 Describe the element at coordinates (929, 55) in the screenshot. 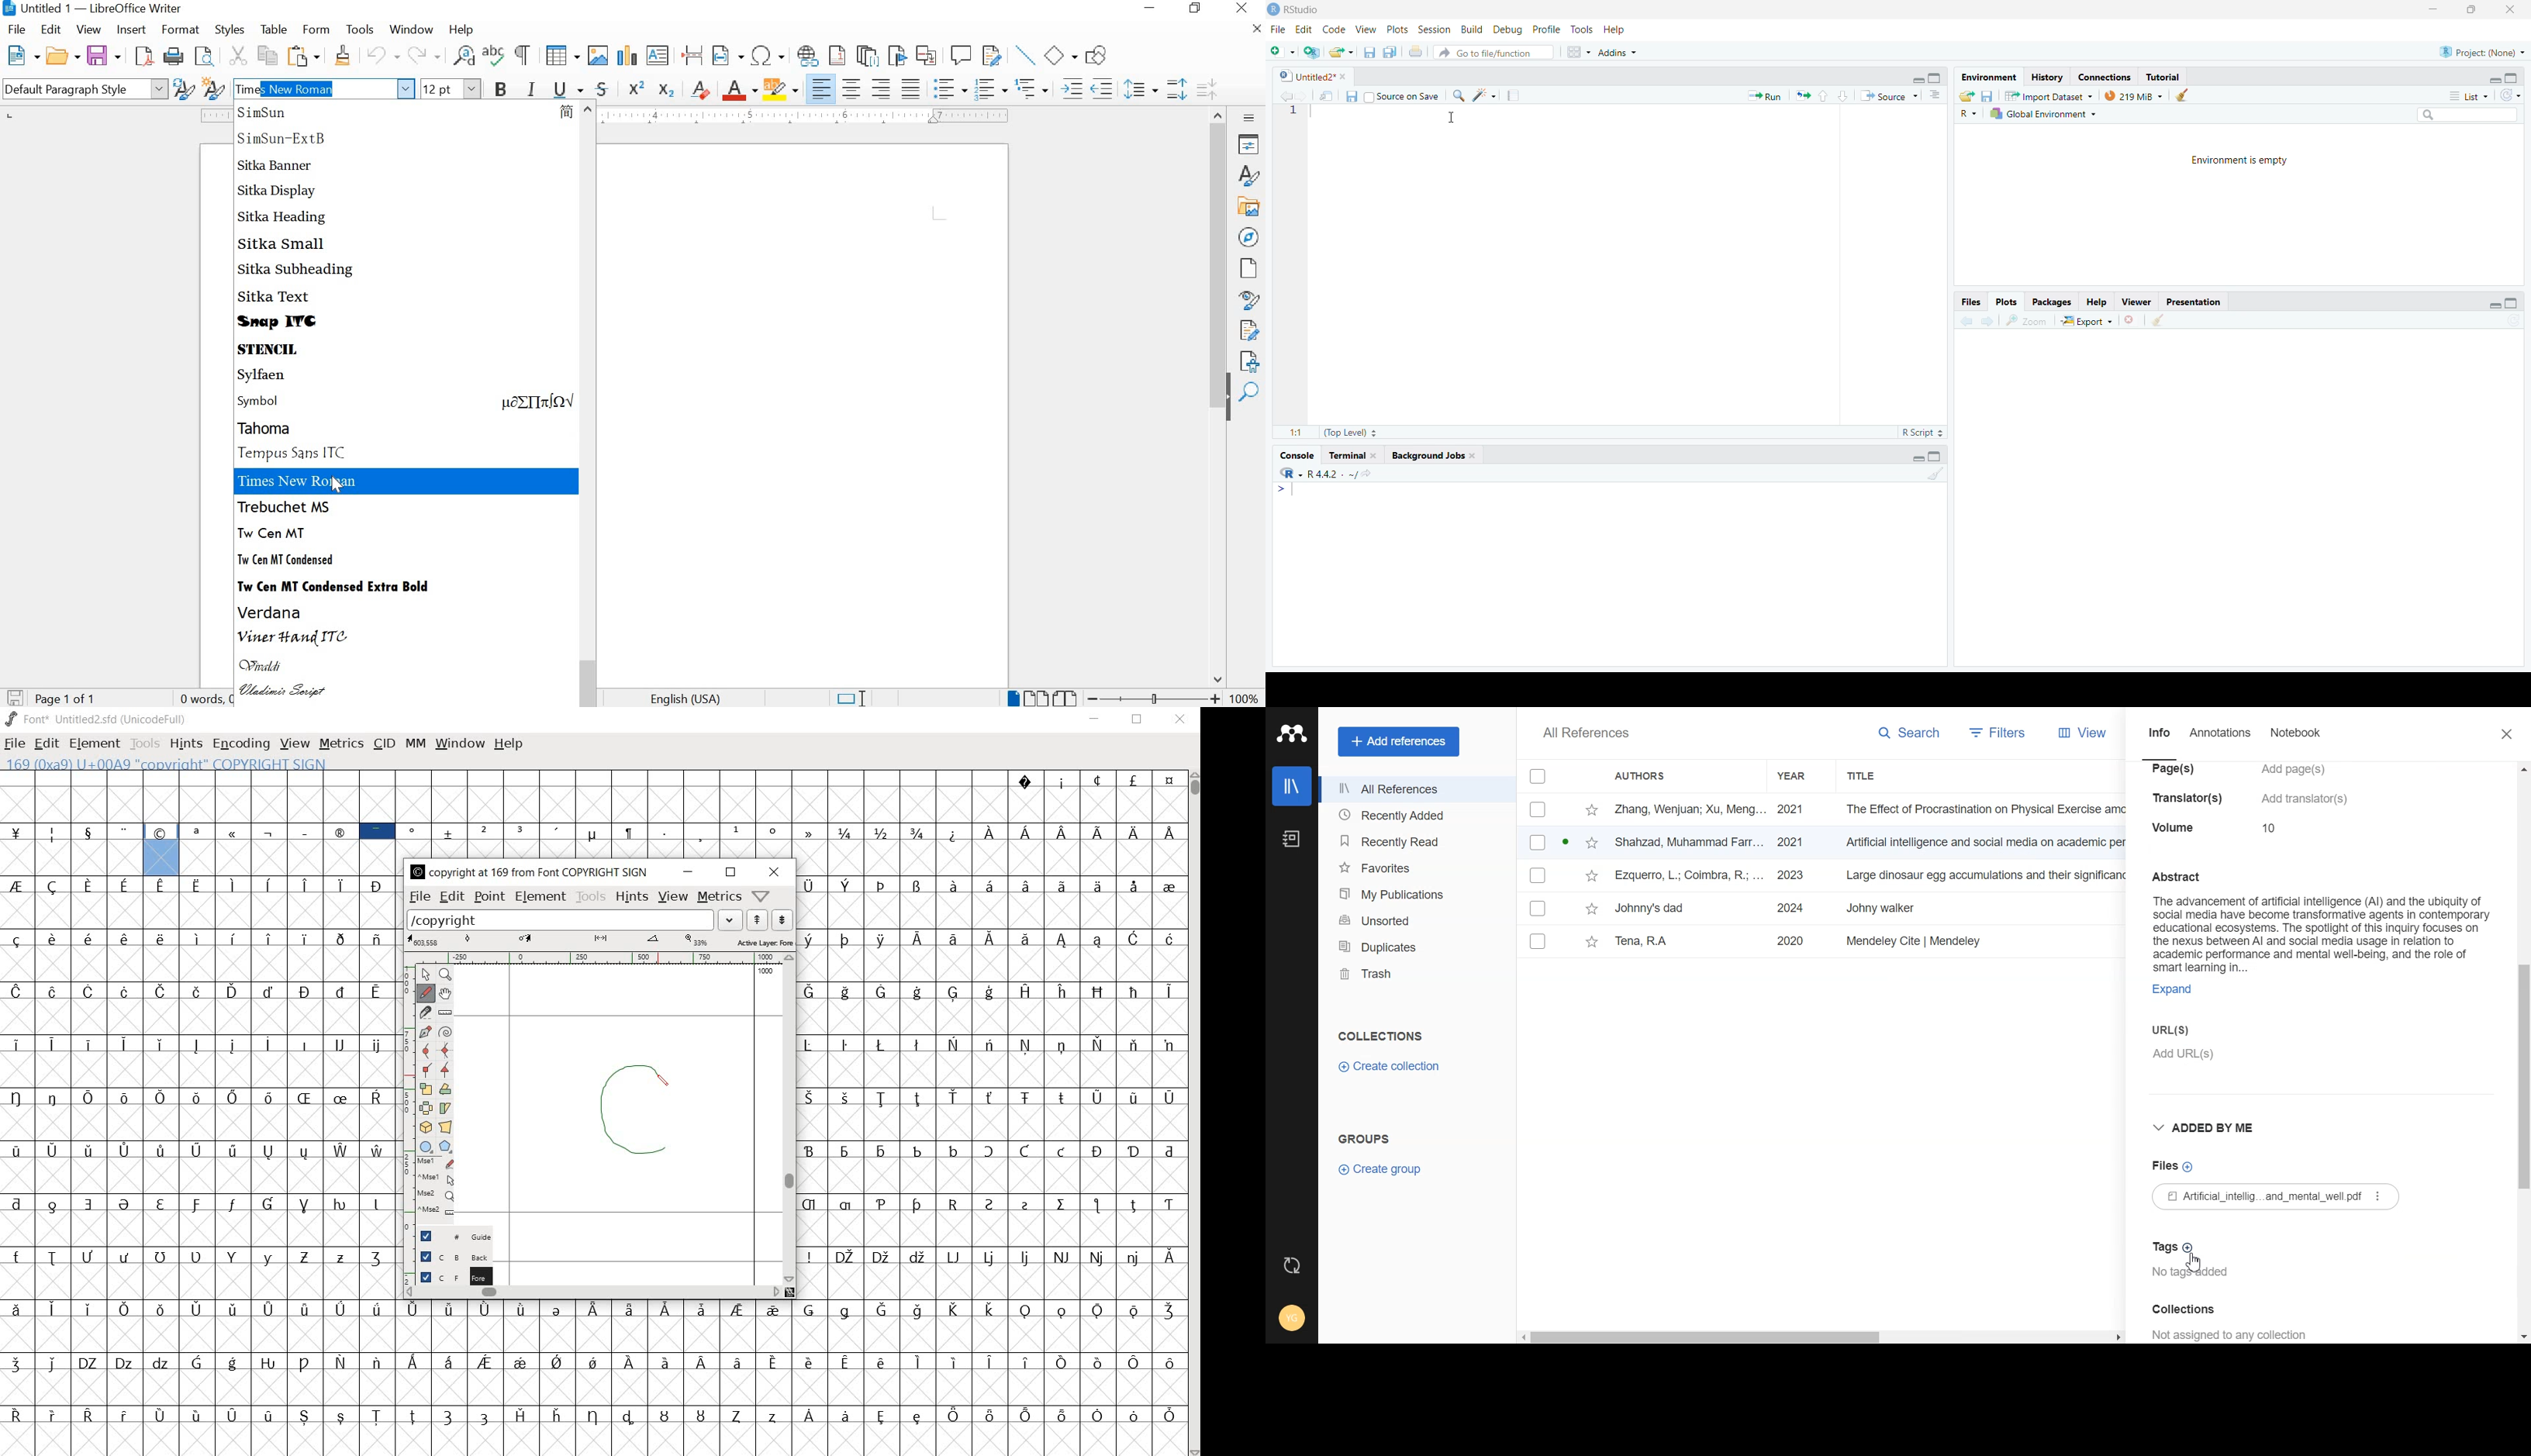

I see `INSERT CROSS-REFERENCE` at that location.